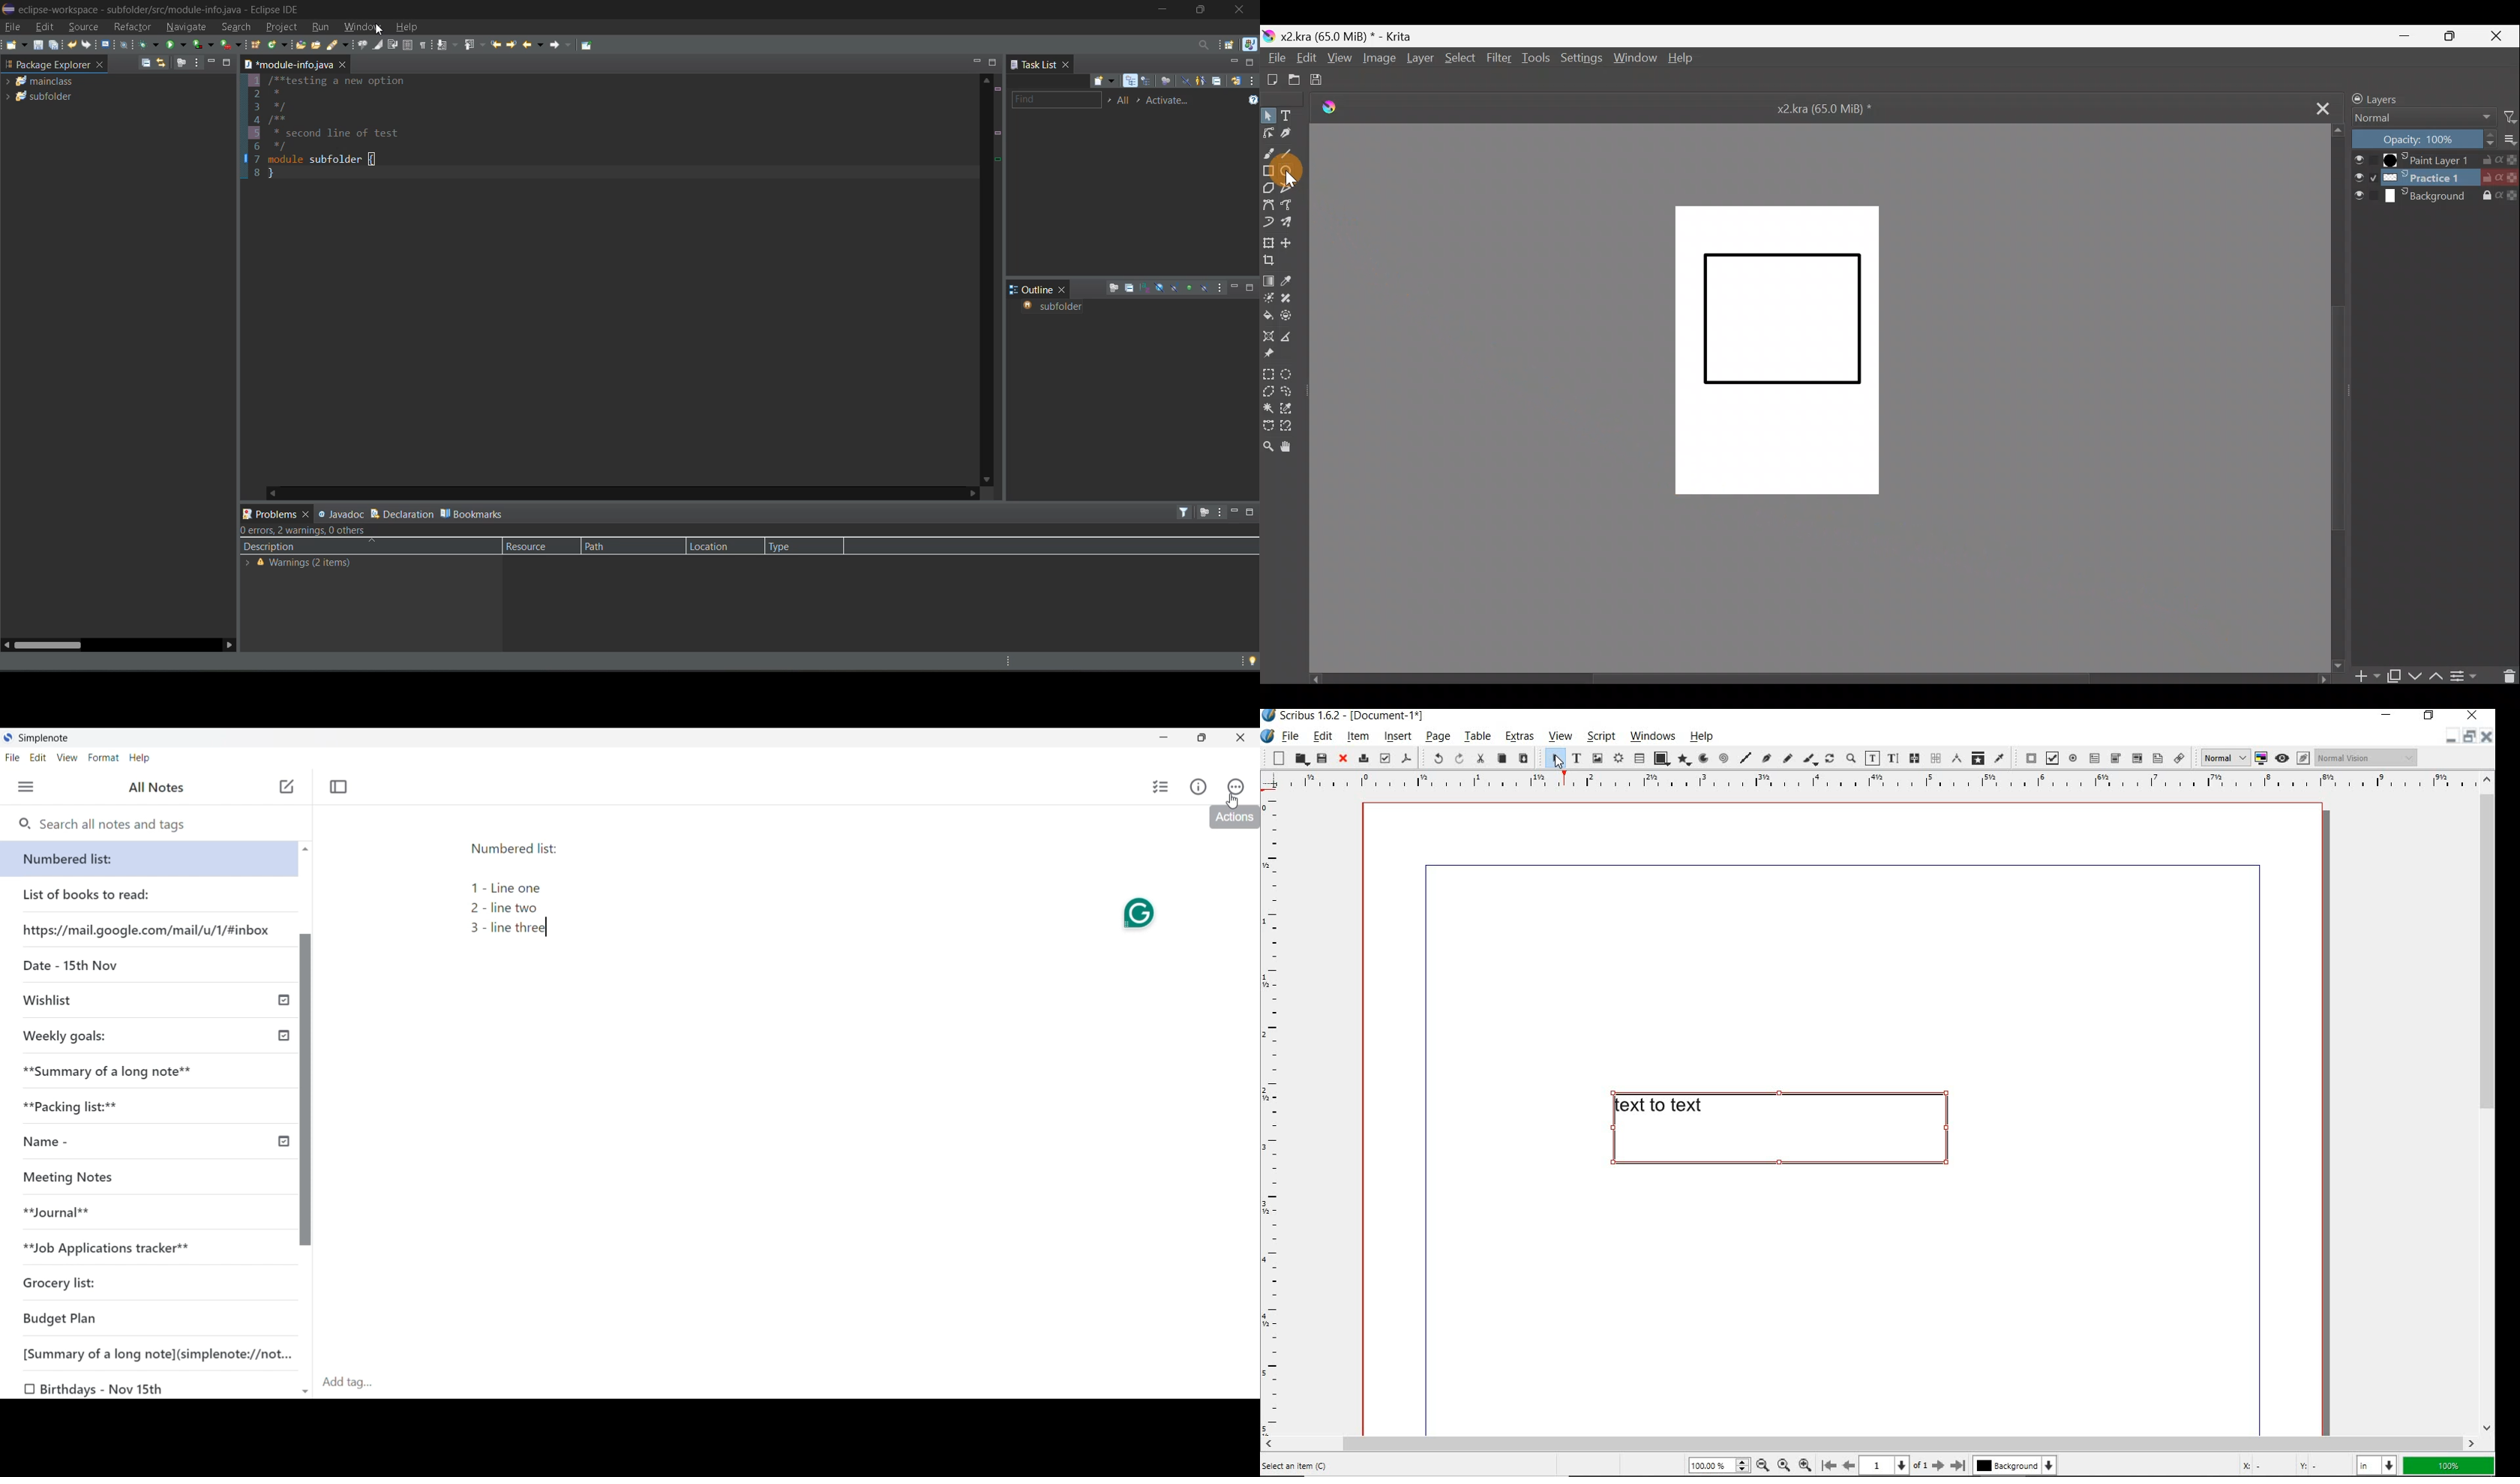  What do you see at coordinates (1108, 81) in the screenshot?
I see `new task` at bounding box center [1108, 81].